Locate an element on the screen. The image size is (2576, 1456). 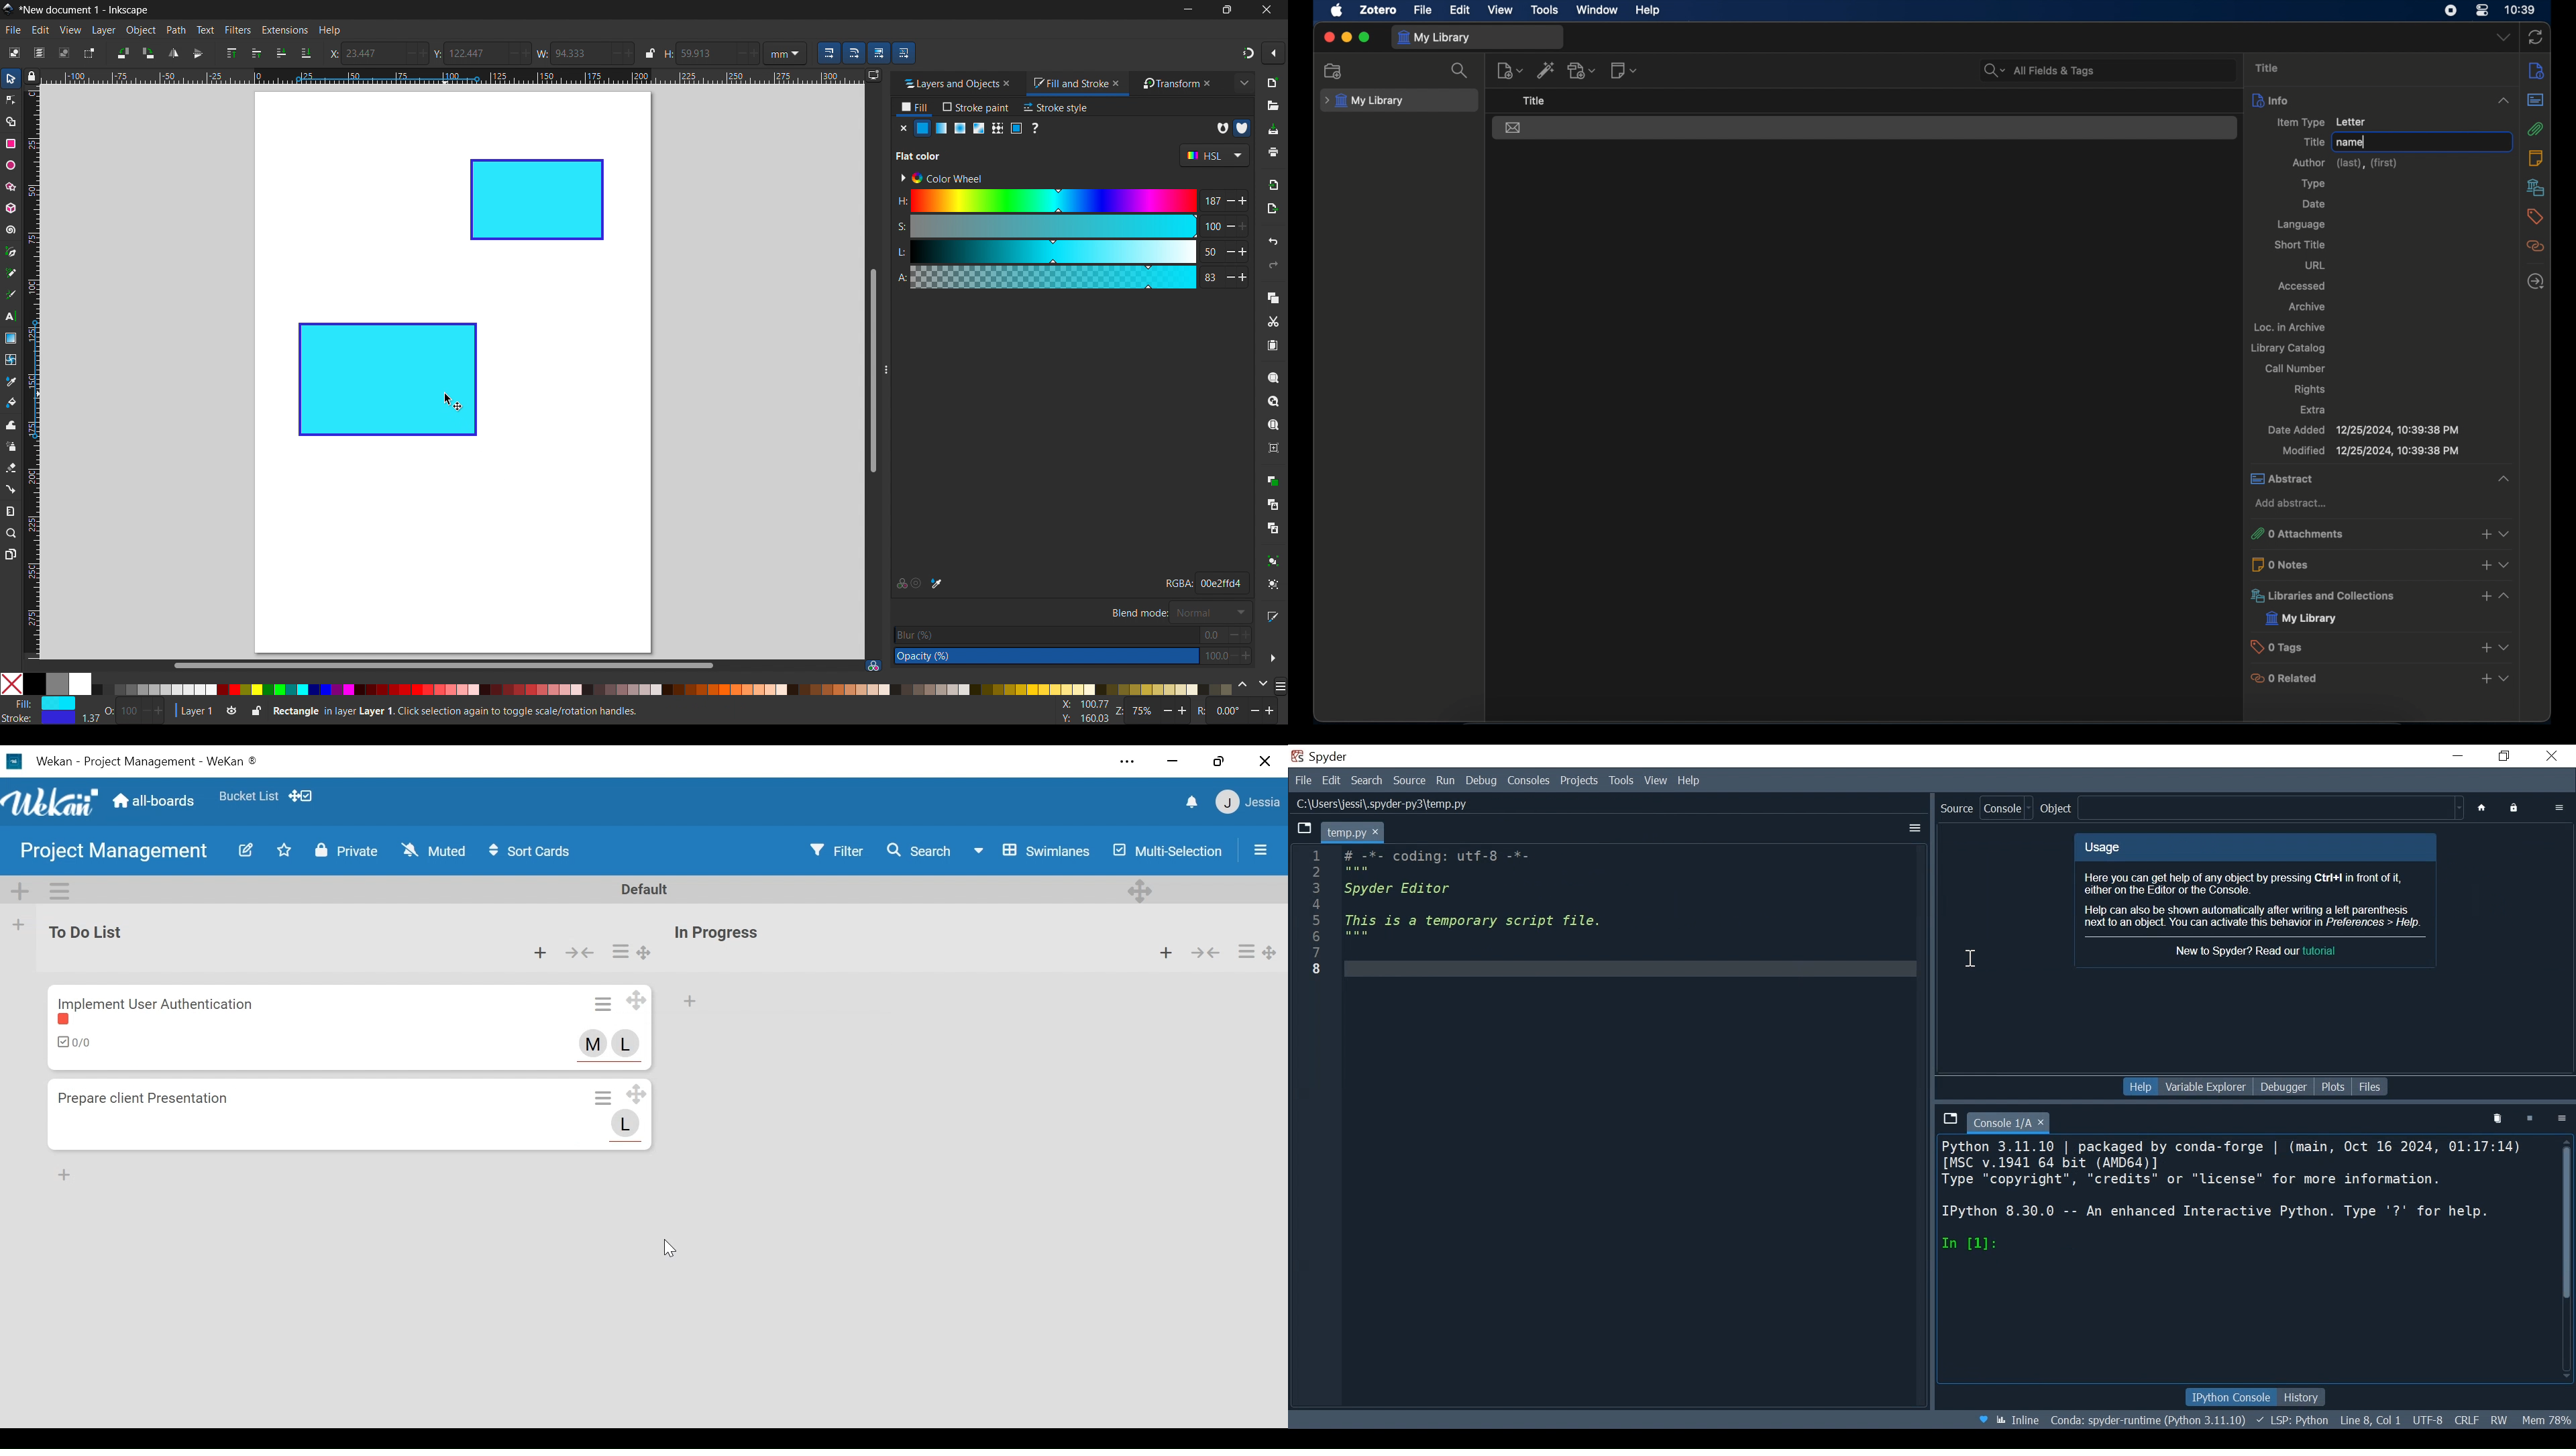
Board Name is located at coordinates (112, 853).